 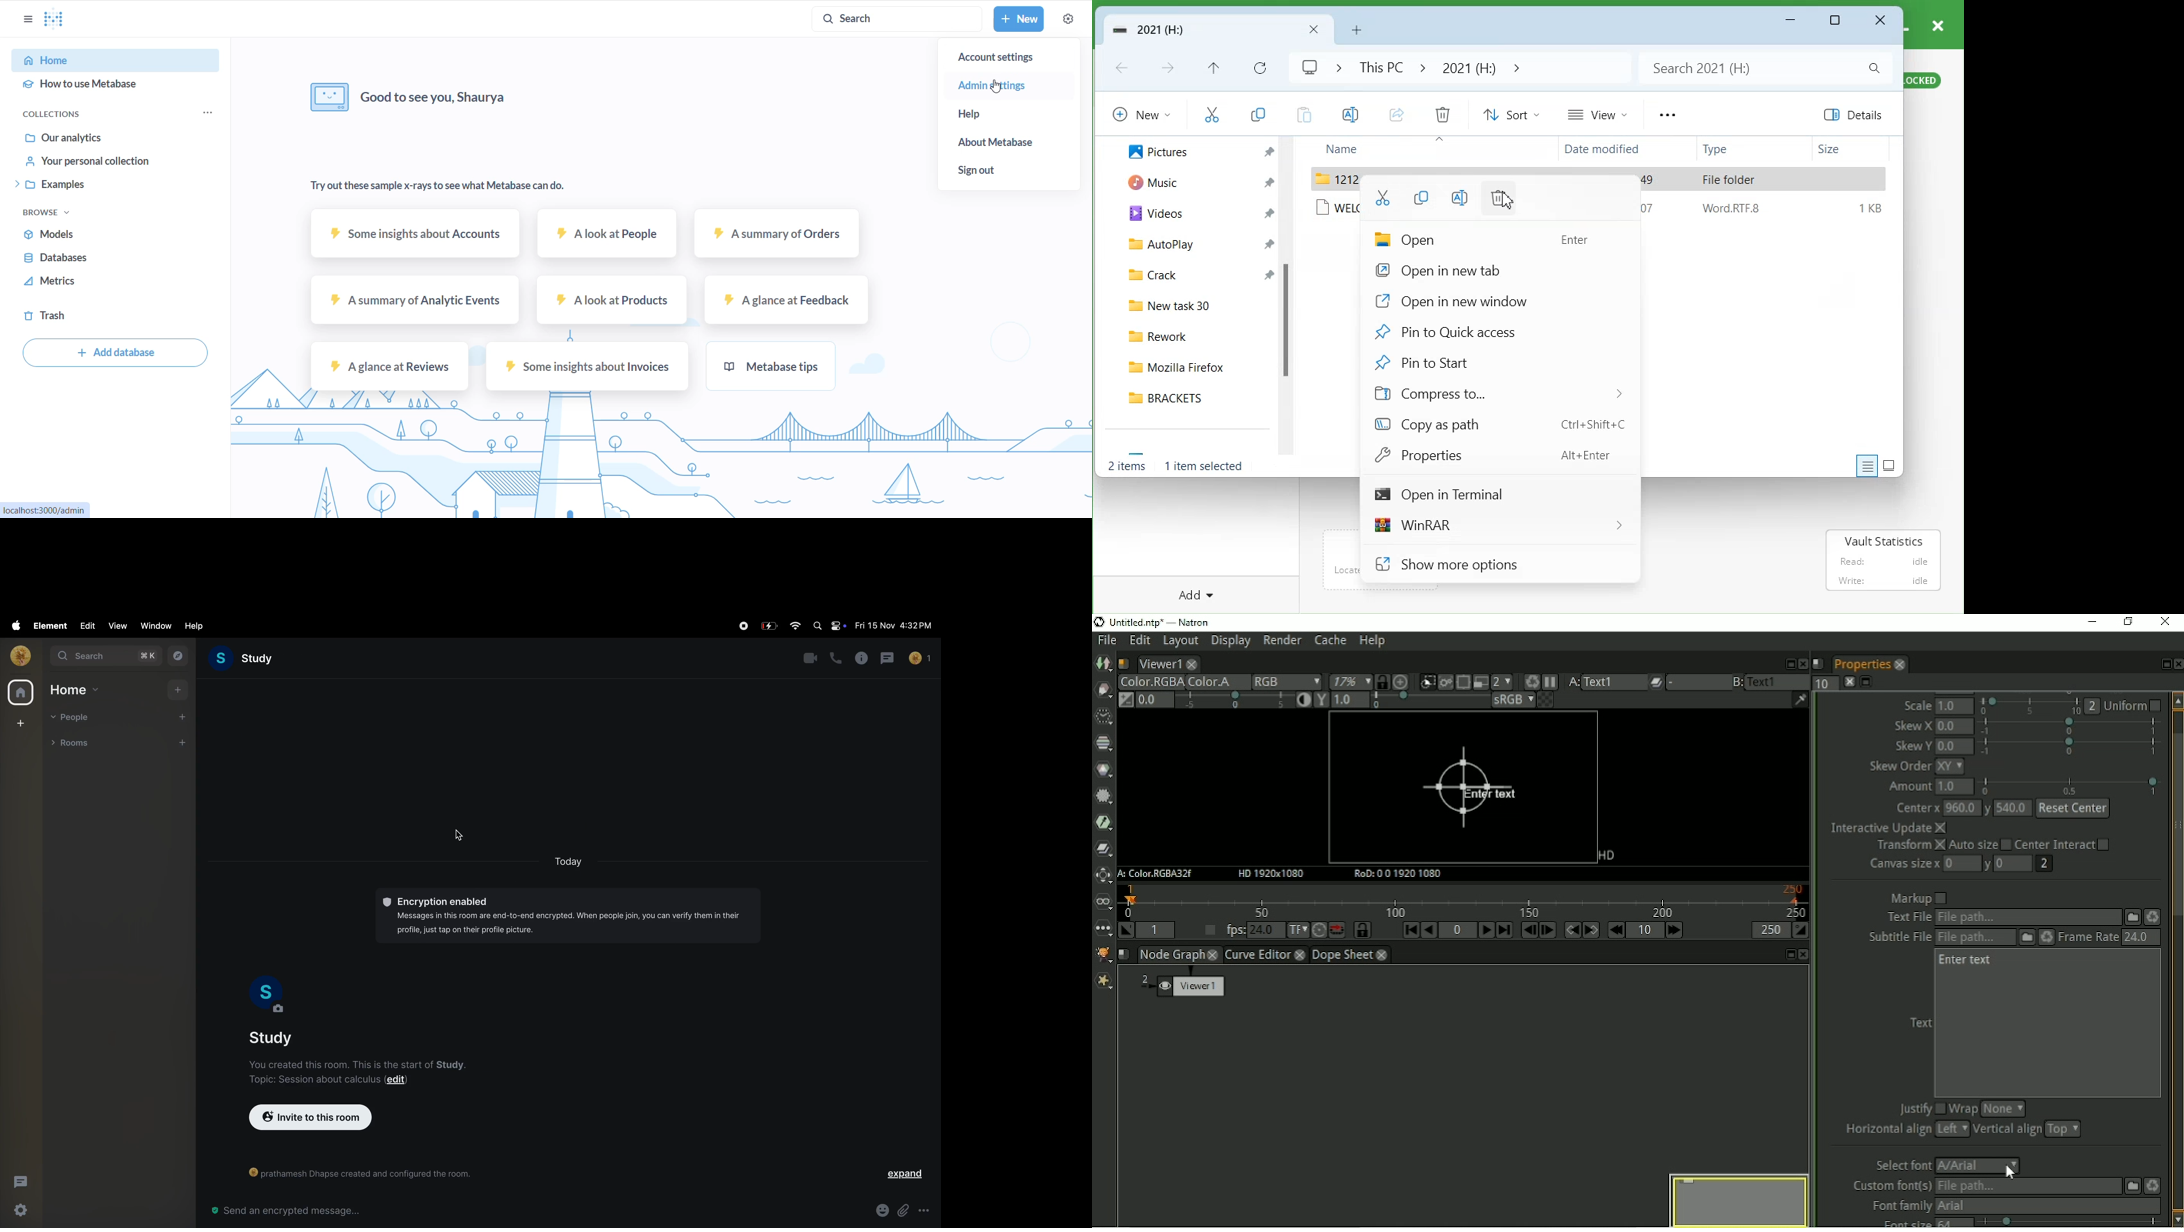 I want to click on cursor, so click(x=459, y=835).